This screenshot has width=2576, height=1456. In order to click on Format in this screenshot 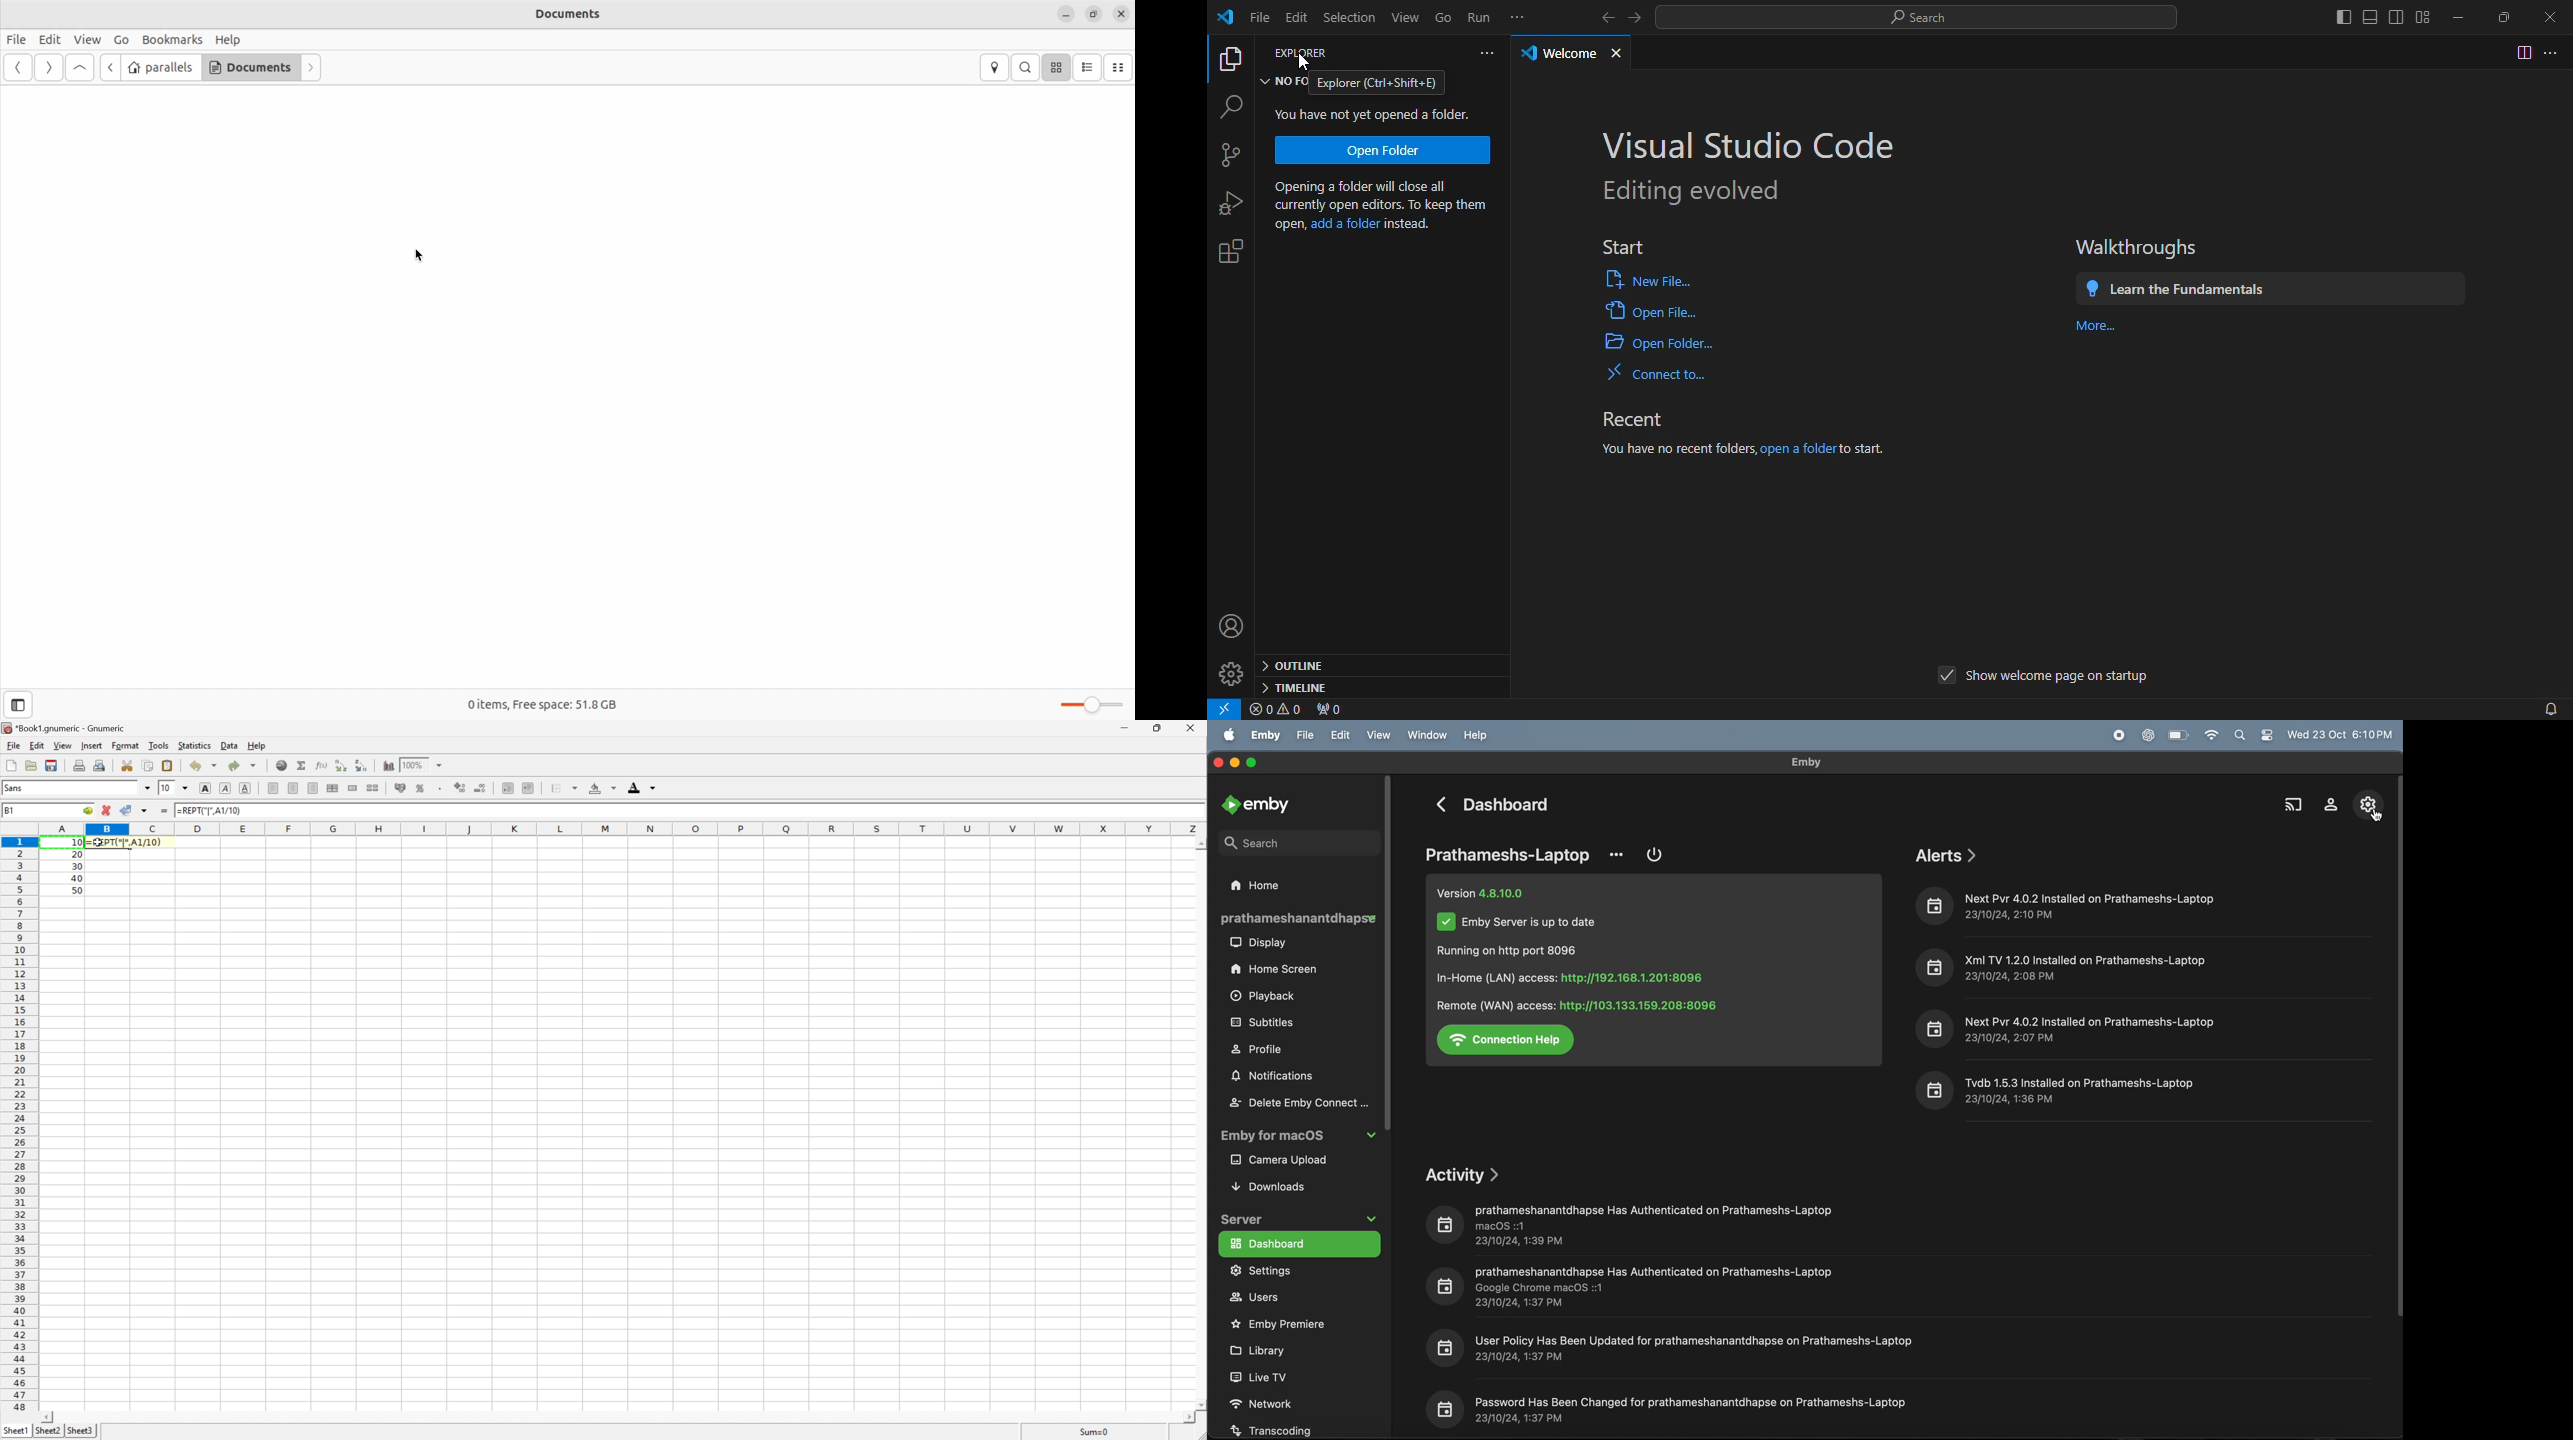, I will do `click(126, 745)`.